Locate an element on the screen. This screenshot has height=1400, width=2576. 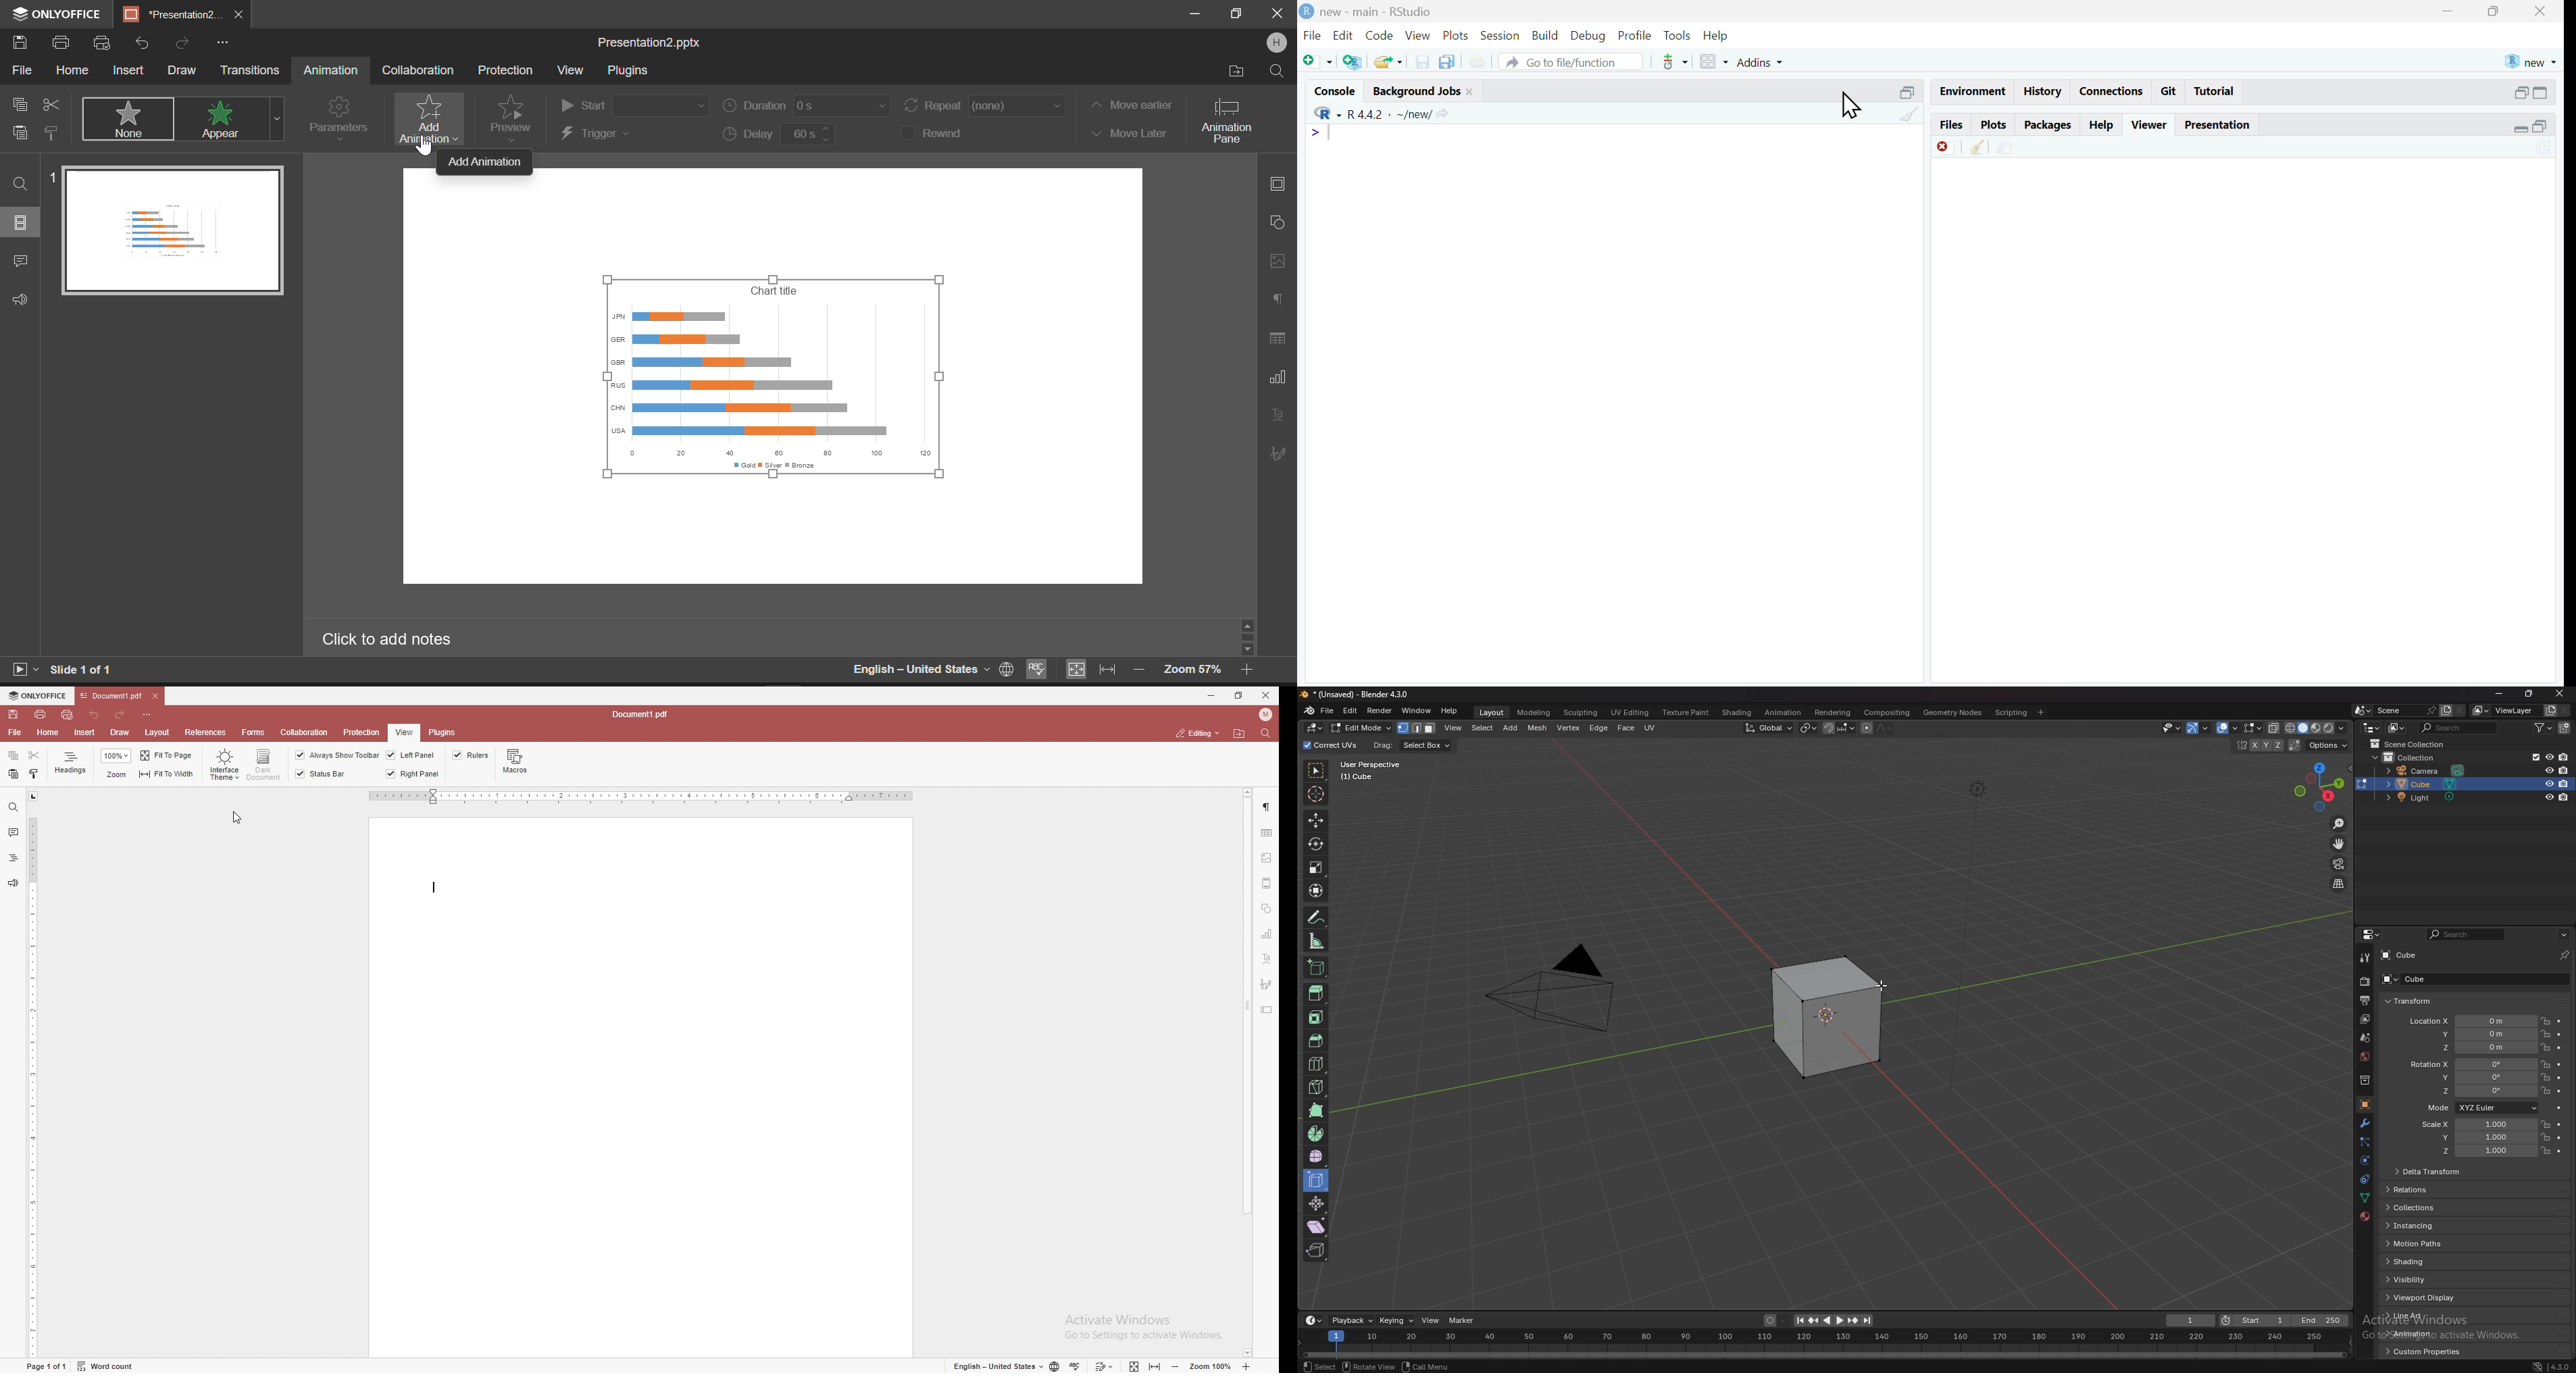
file is located at coordinates (1312, 35).